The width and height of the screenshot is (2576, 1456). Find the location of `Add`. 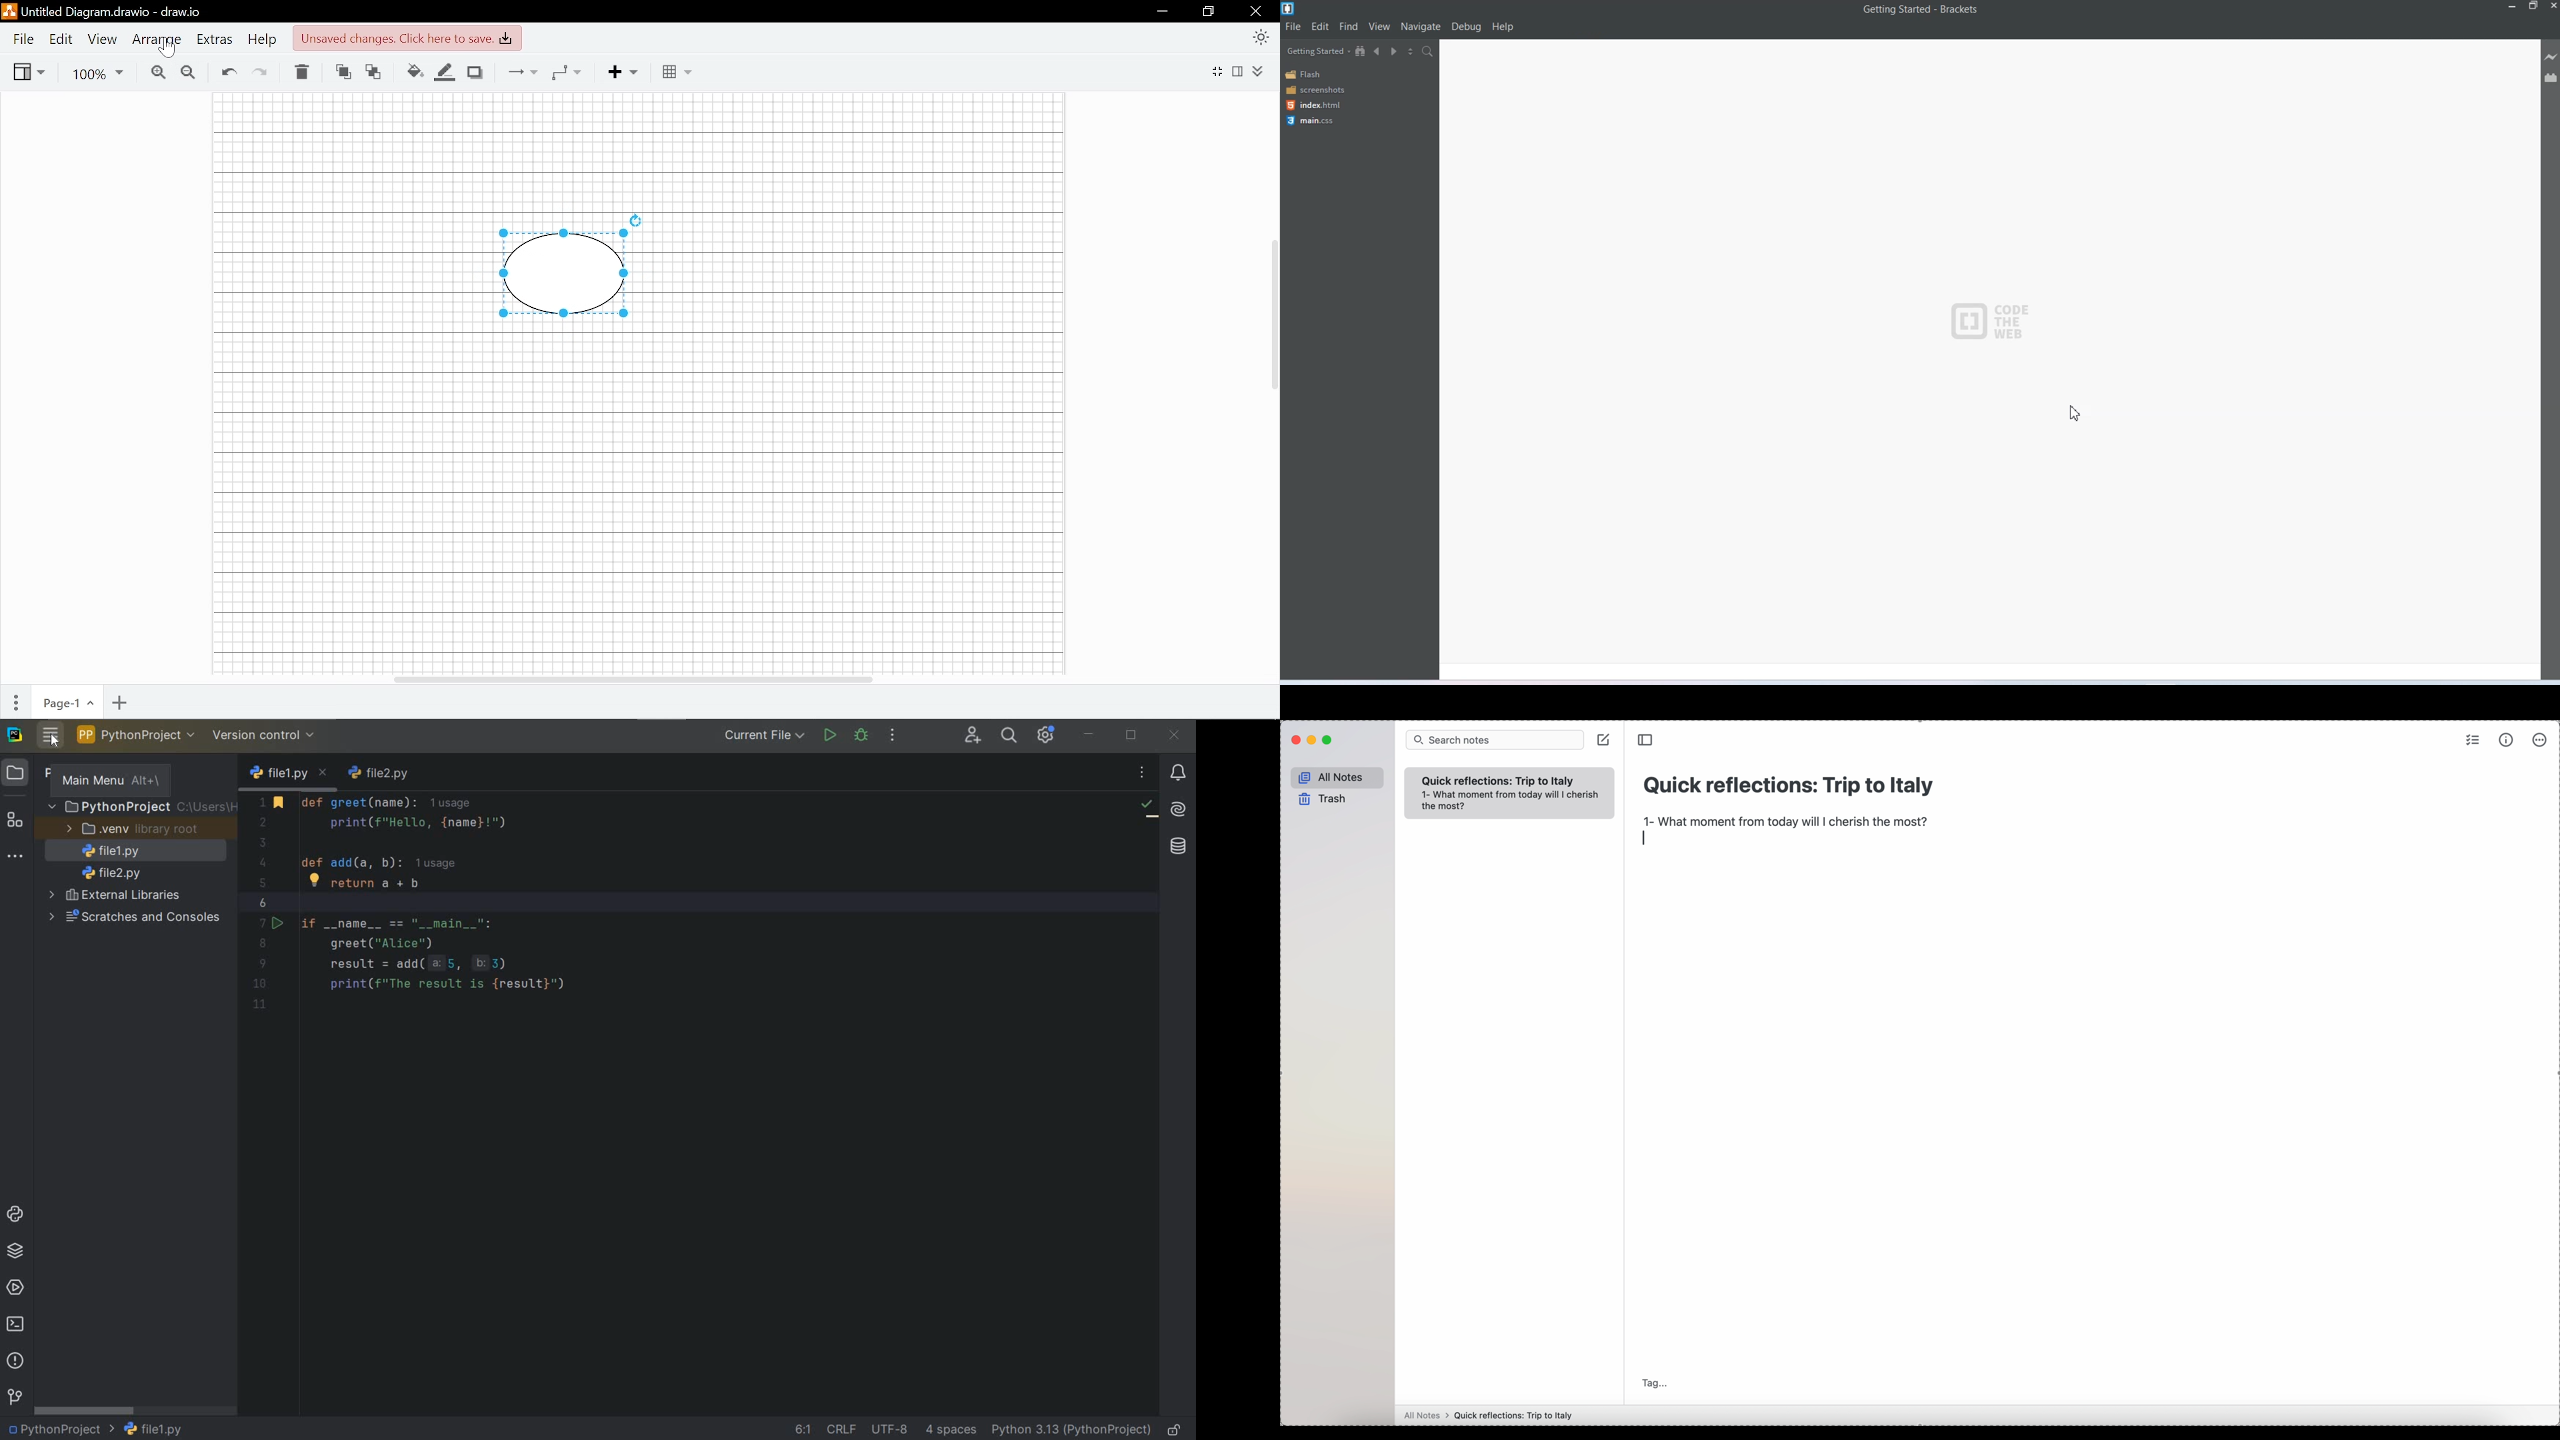

Add is located at coordinates (620, 72).